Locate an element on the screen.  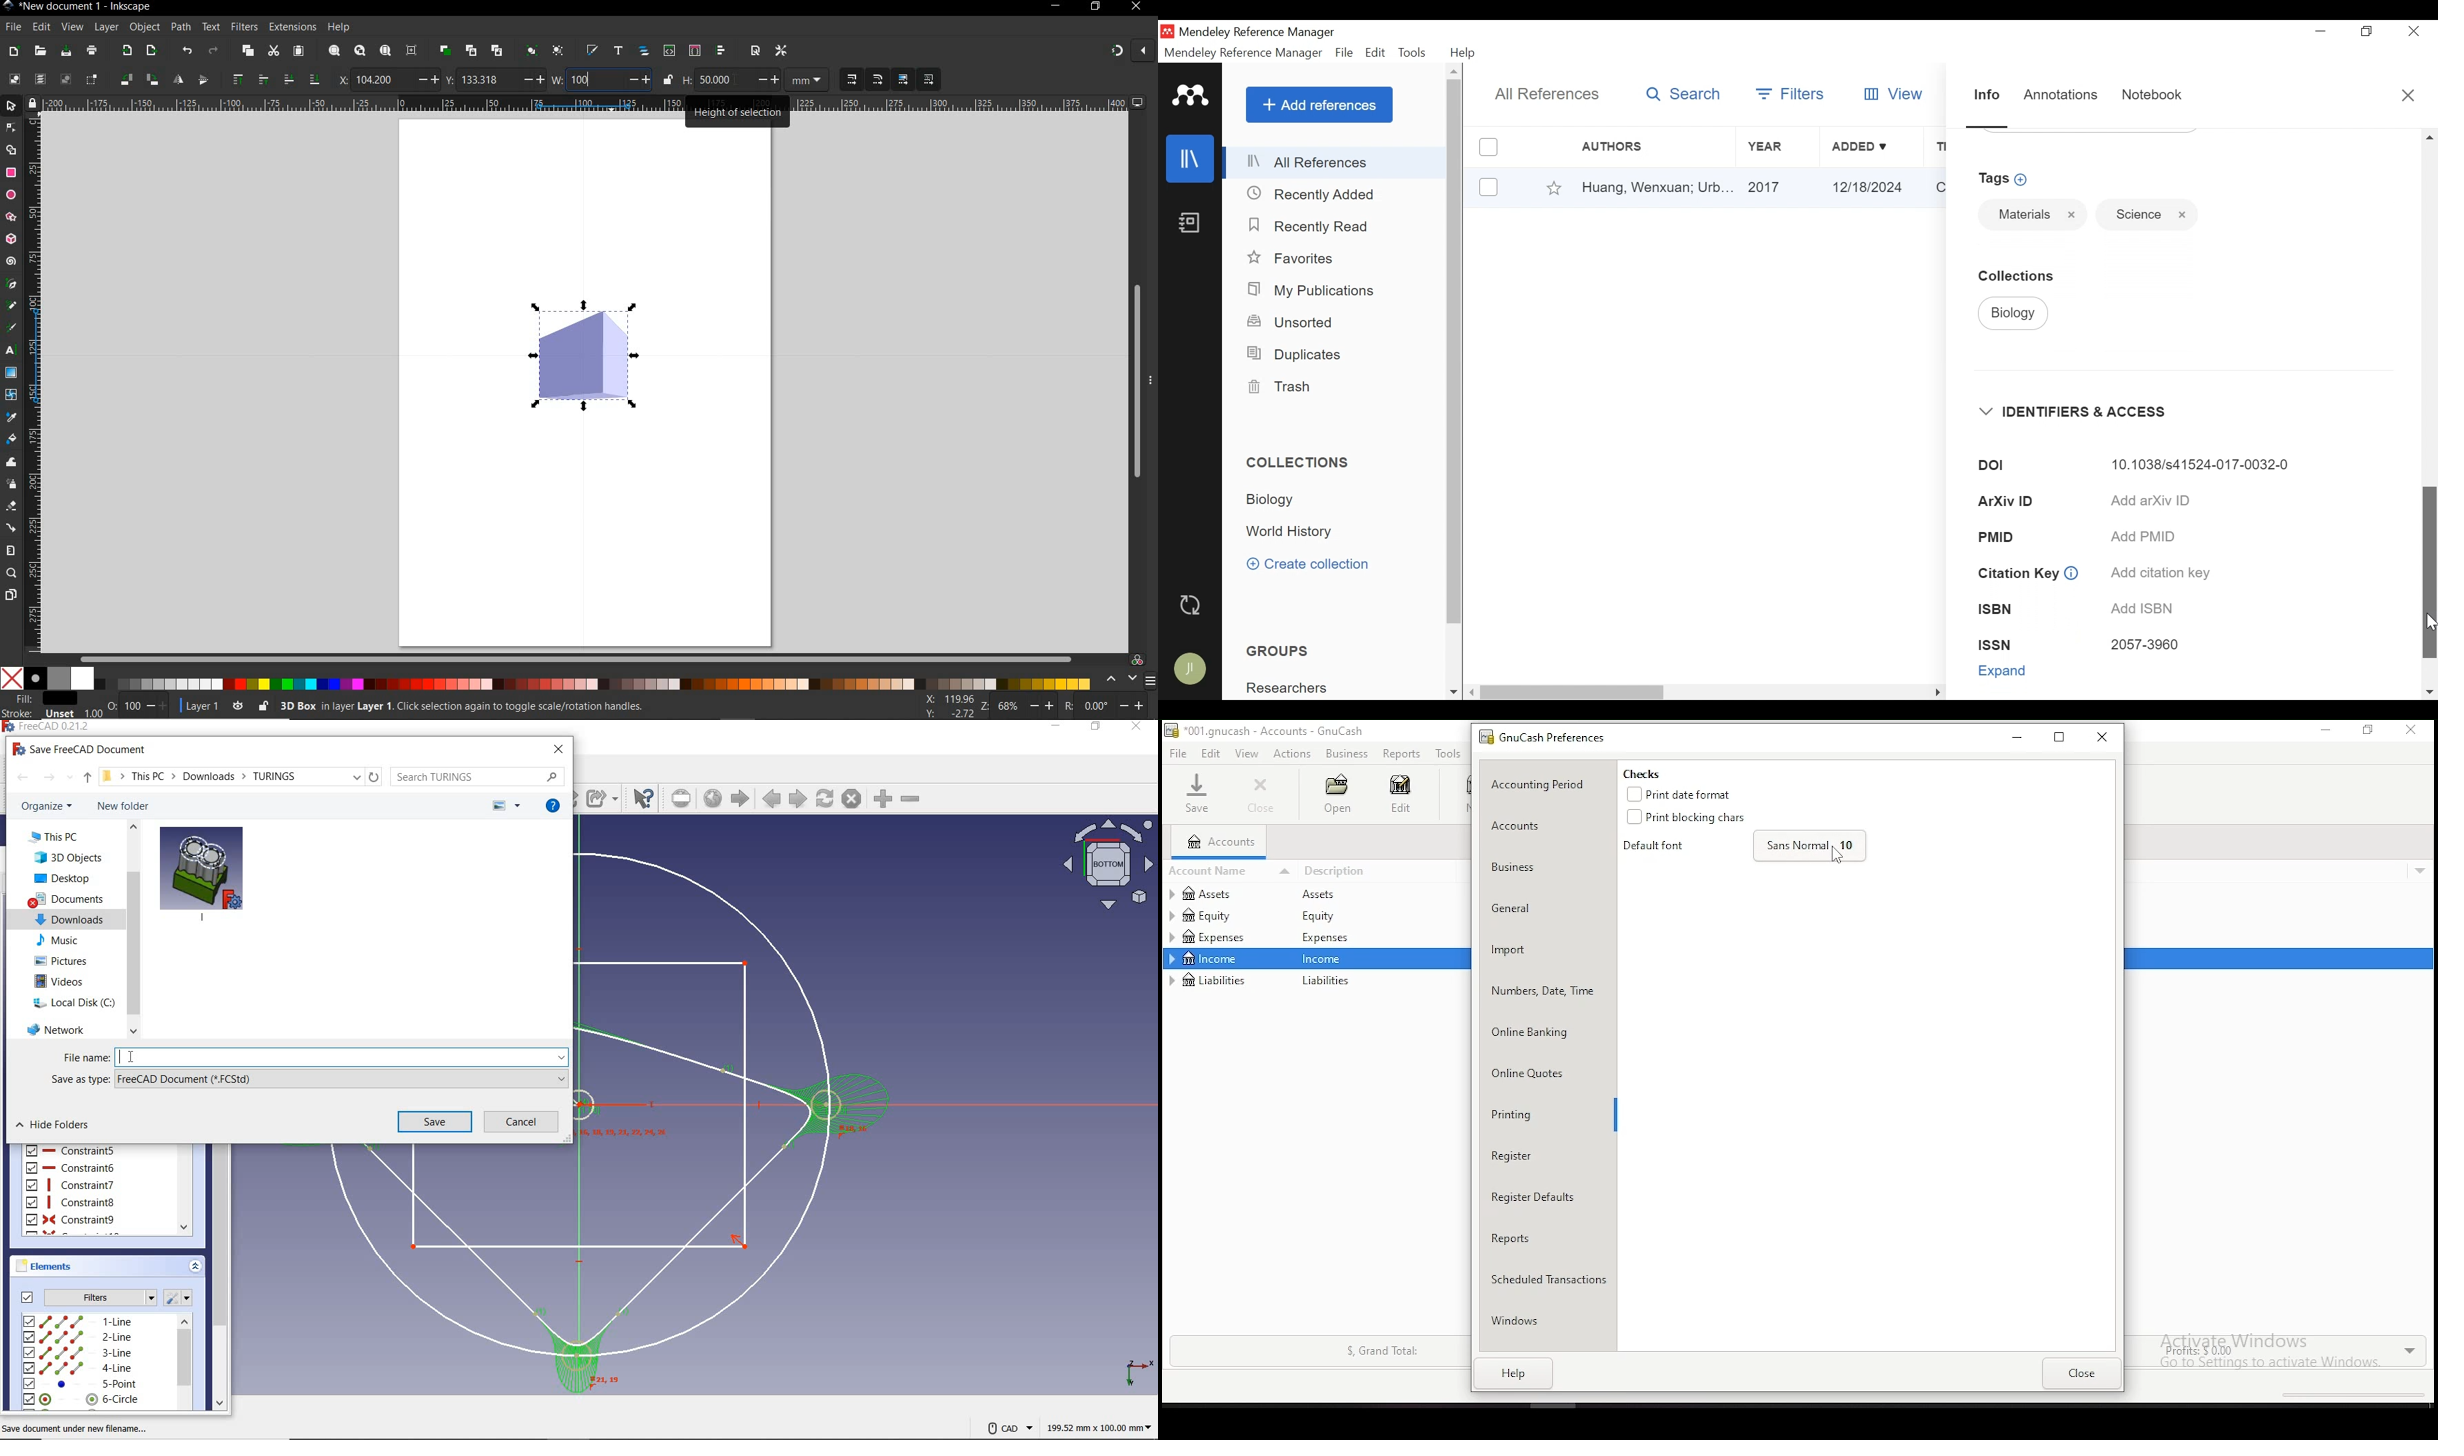
scheduled tranactions is located at coordinates (1546, 1278).